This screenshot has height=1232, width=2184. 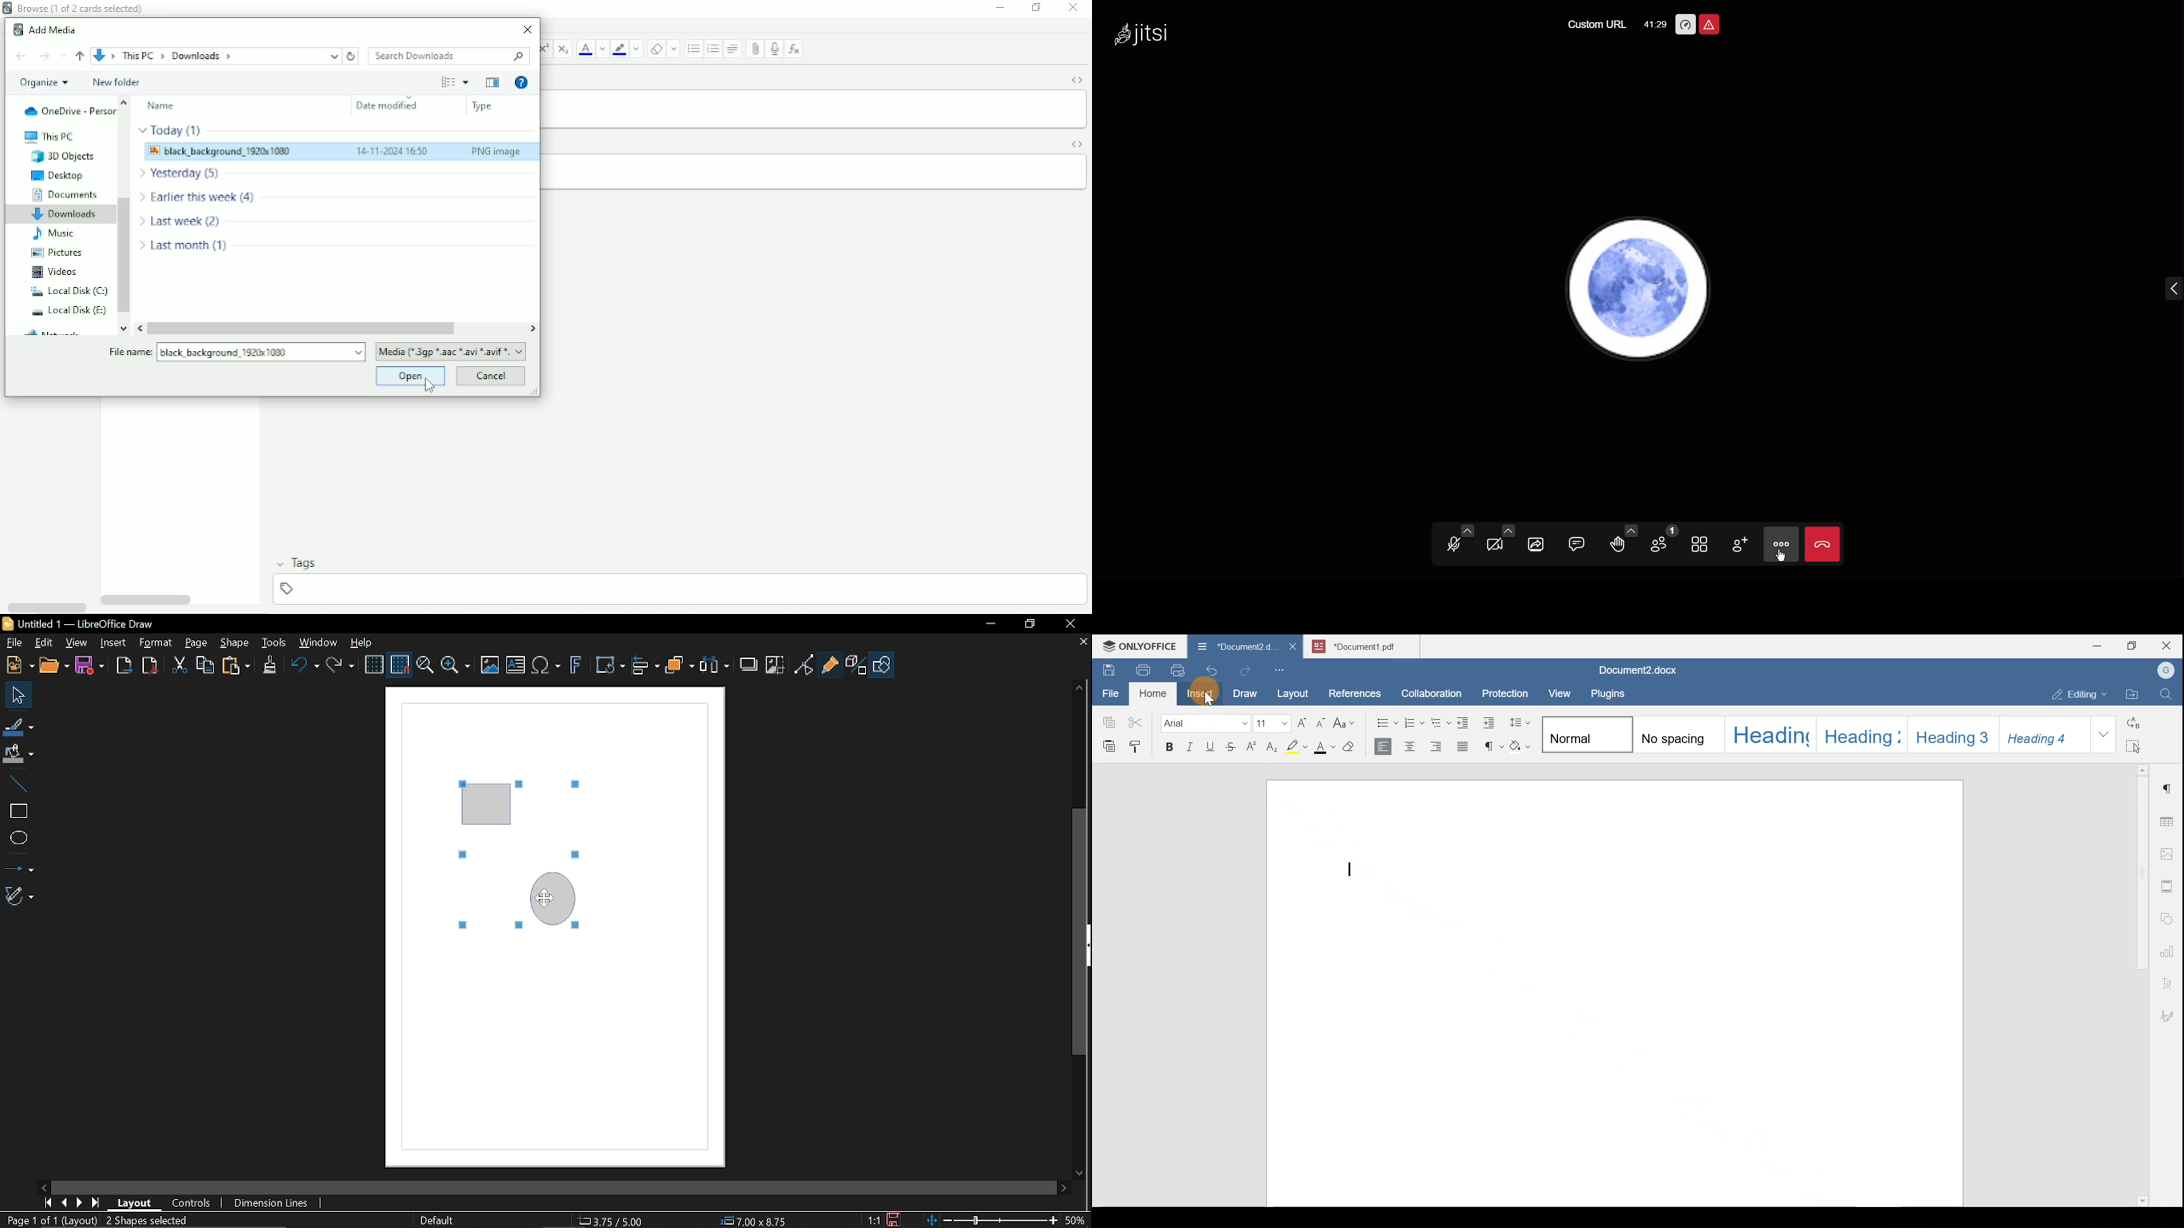 I want to click on add tag, so click(x=678, y=589).